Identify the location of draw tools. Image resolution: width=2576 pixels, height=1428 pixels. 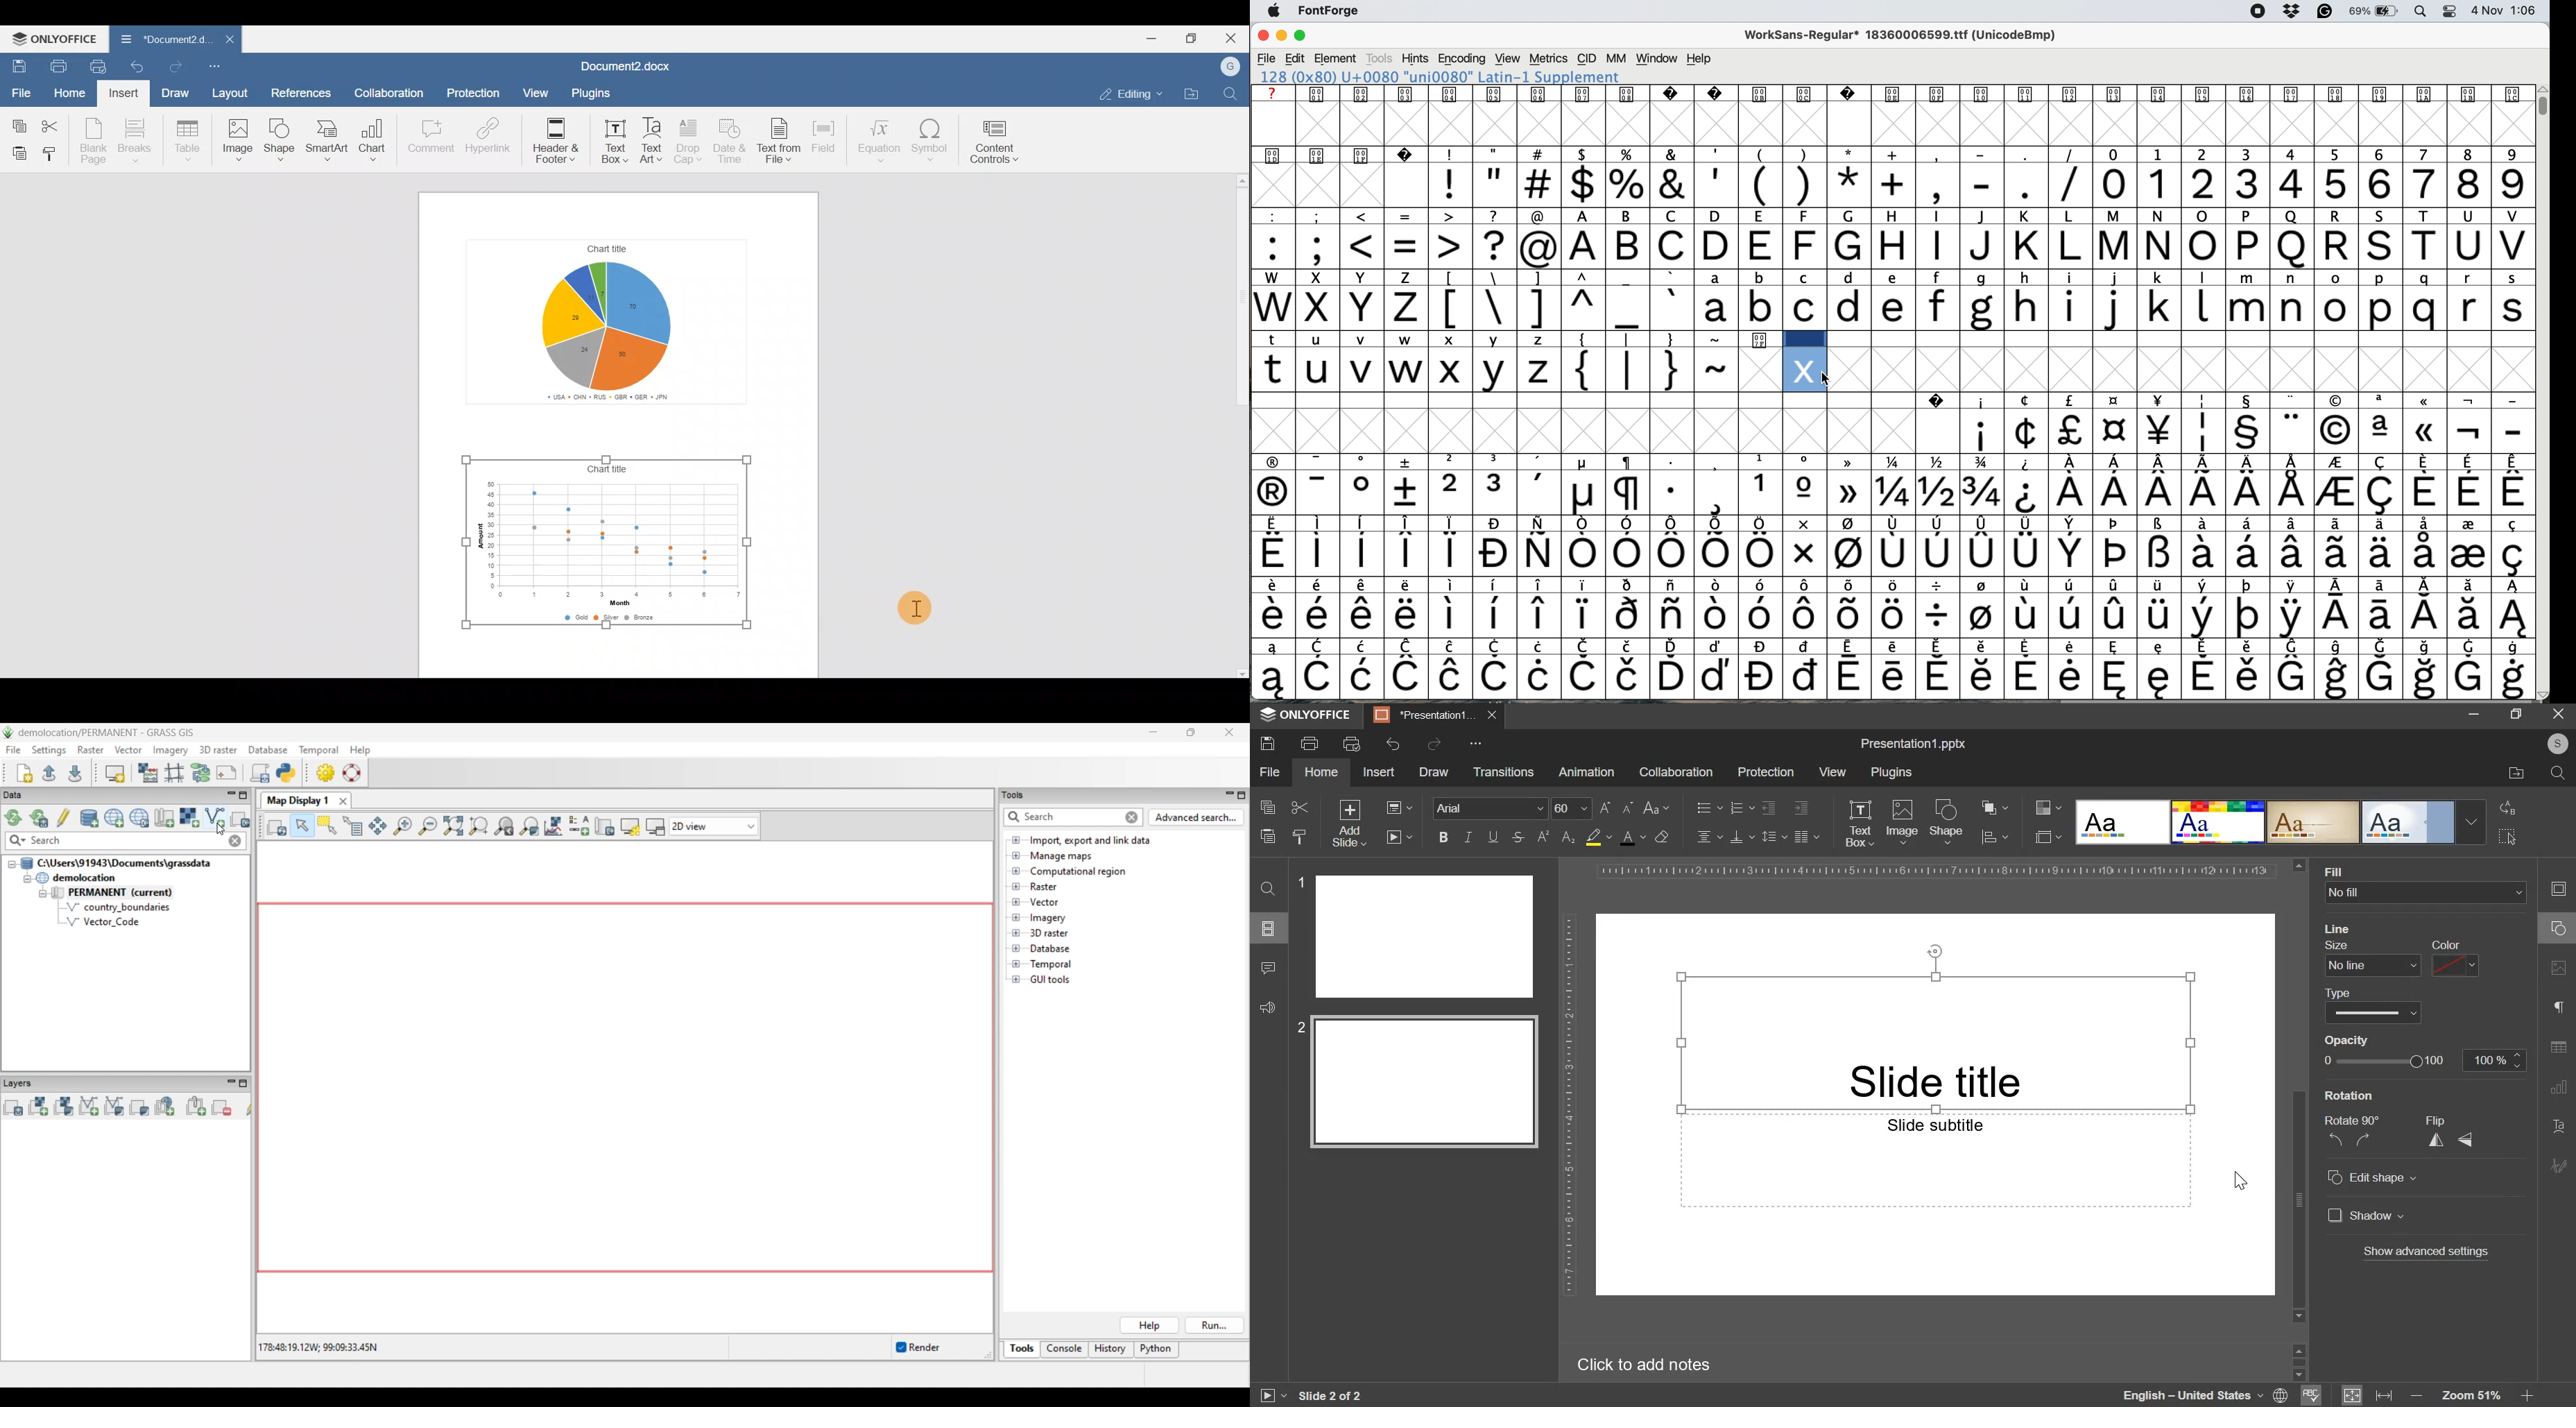
(2563, 1161).